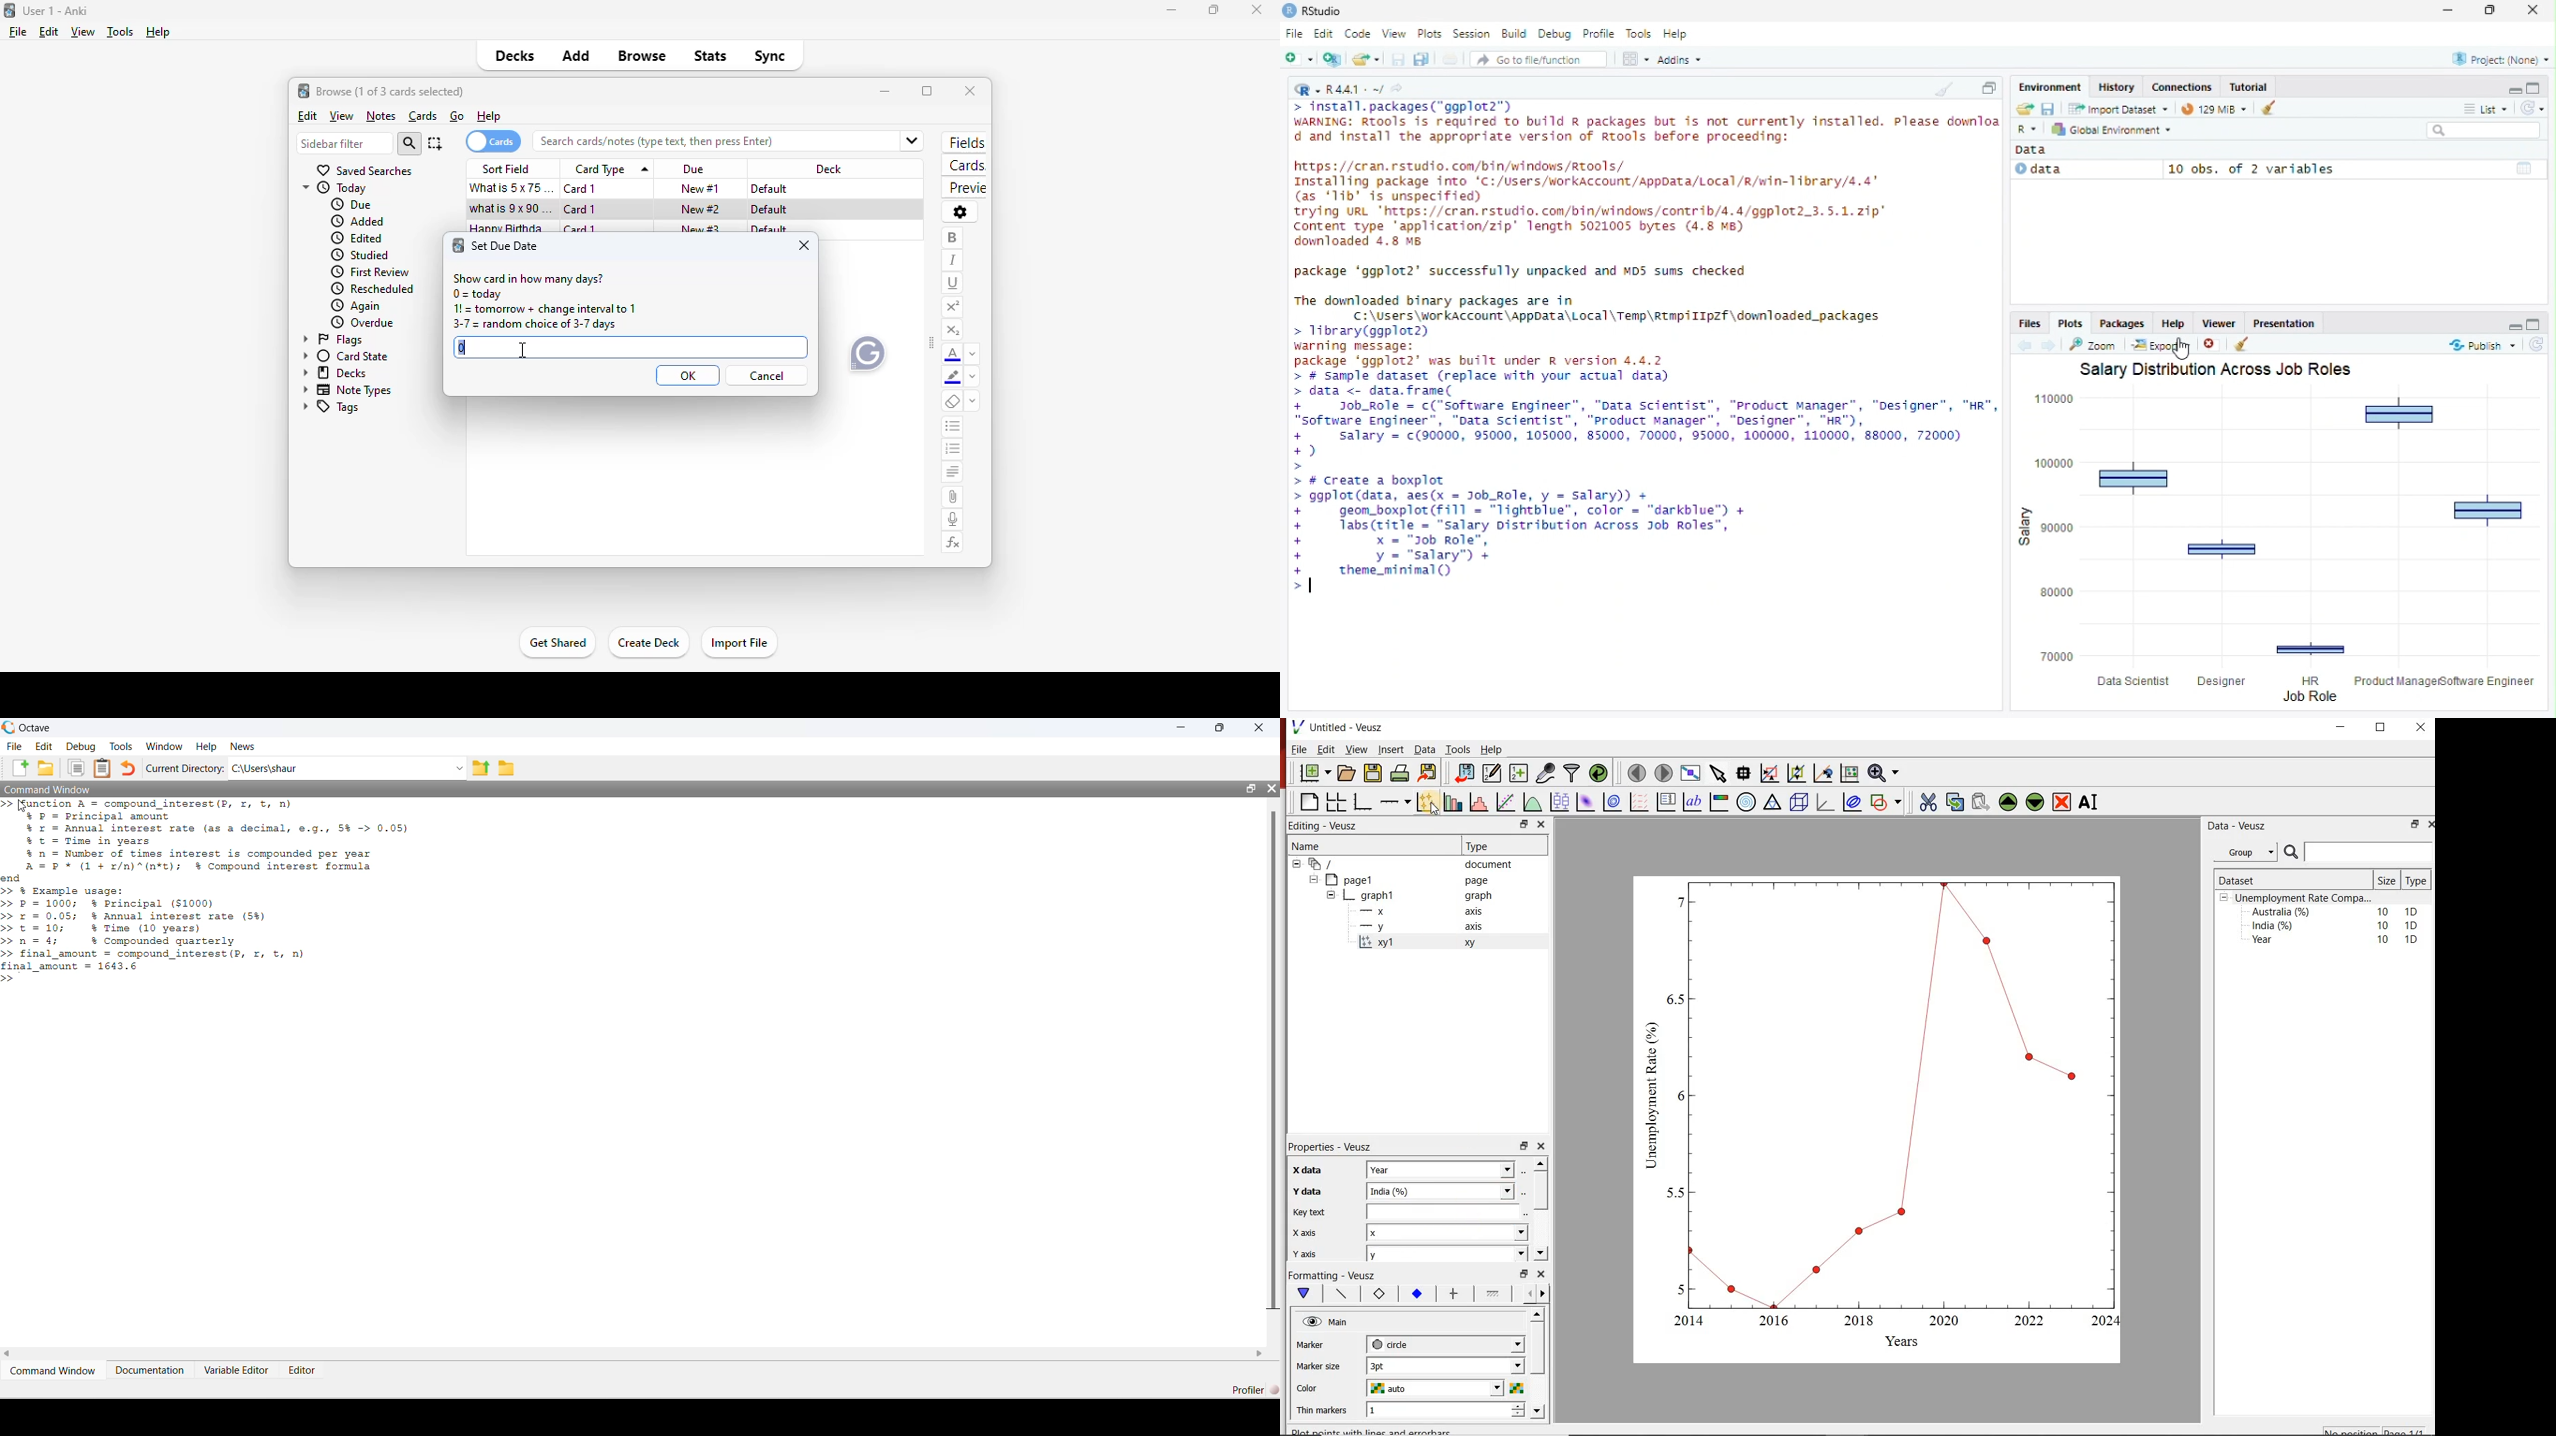 The height and width of the screenshot is (1456, 2576). What do you see at coordinates (358, 238) in the screenshot?
I see `edited` at bounding box center [358, 238].